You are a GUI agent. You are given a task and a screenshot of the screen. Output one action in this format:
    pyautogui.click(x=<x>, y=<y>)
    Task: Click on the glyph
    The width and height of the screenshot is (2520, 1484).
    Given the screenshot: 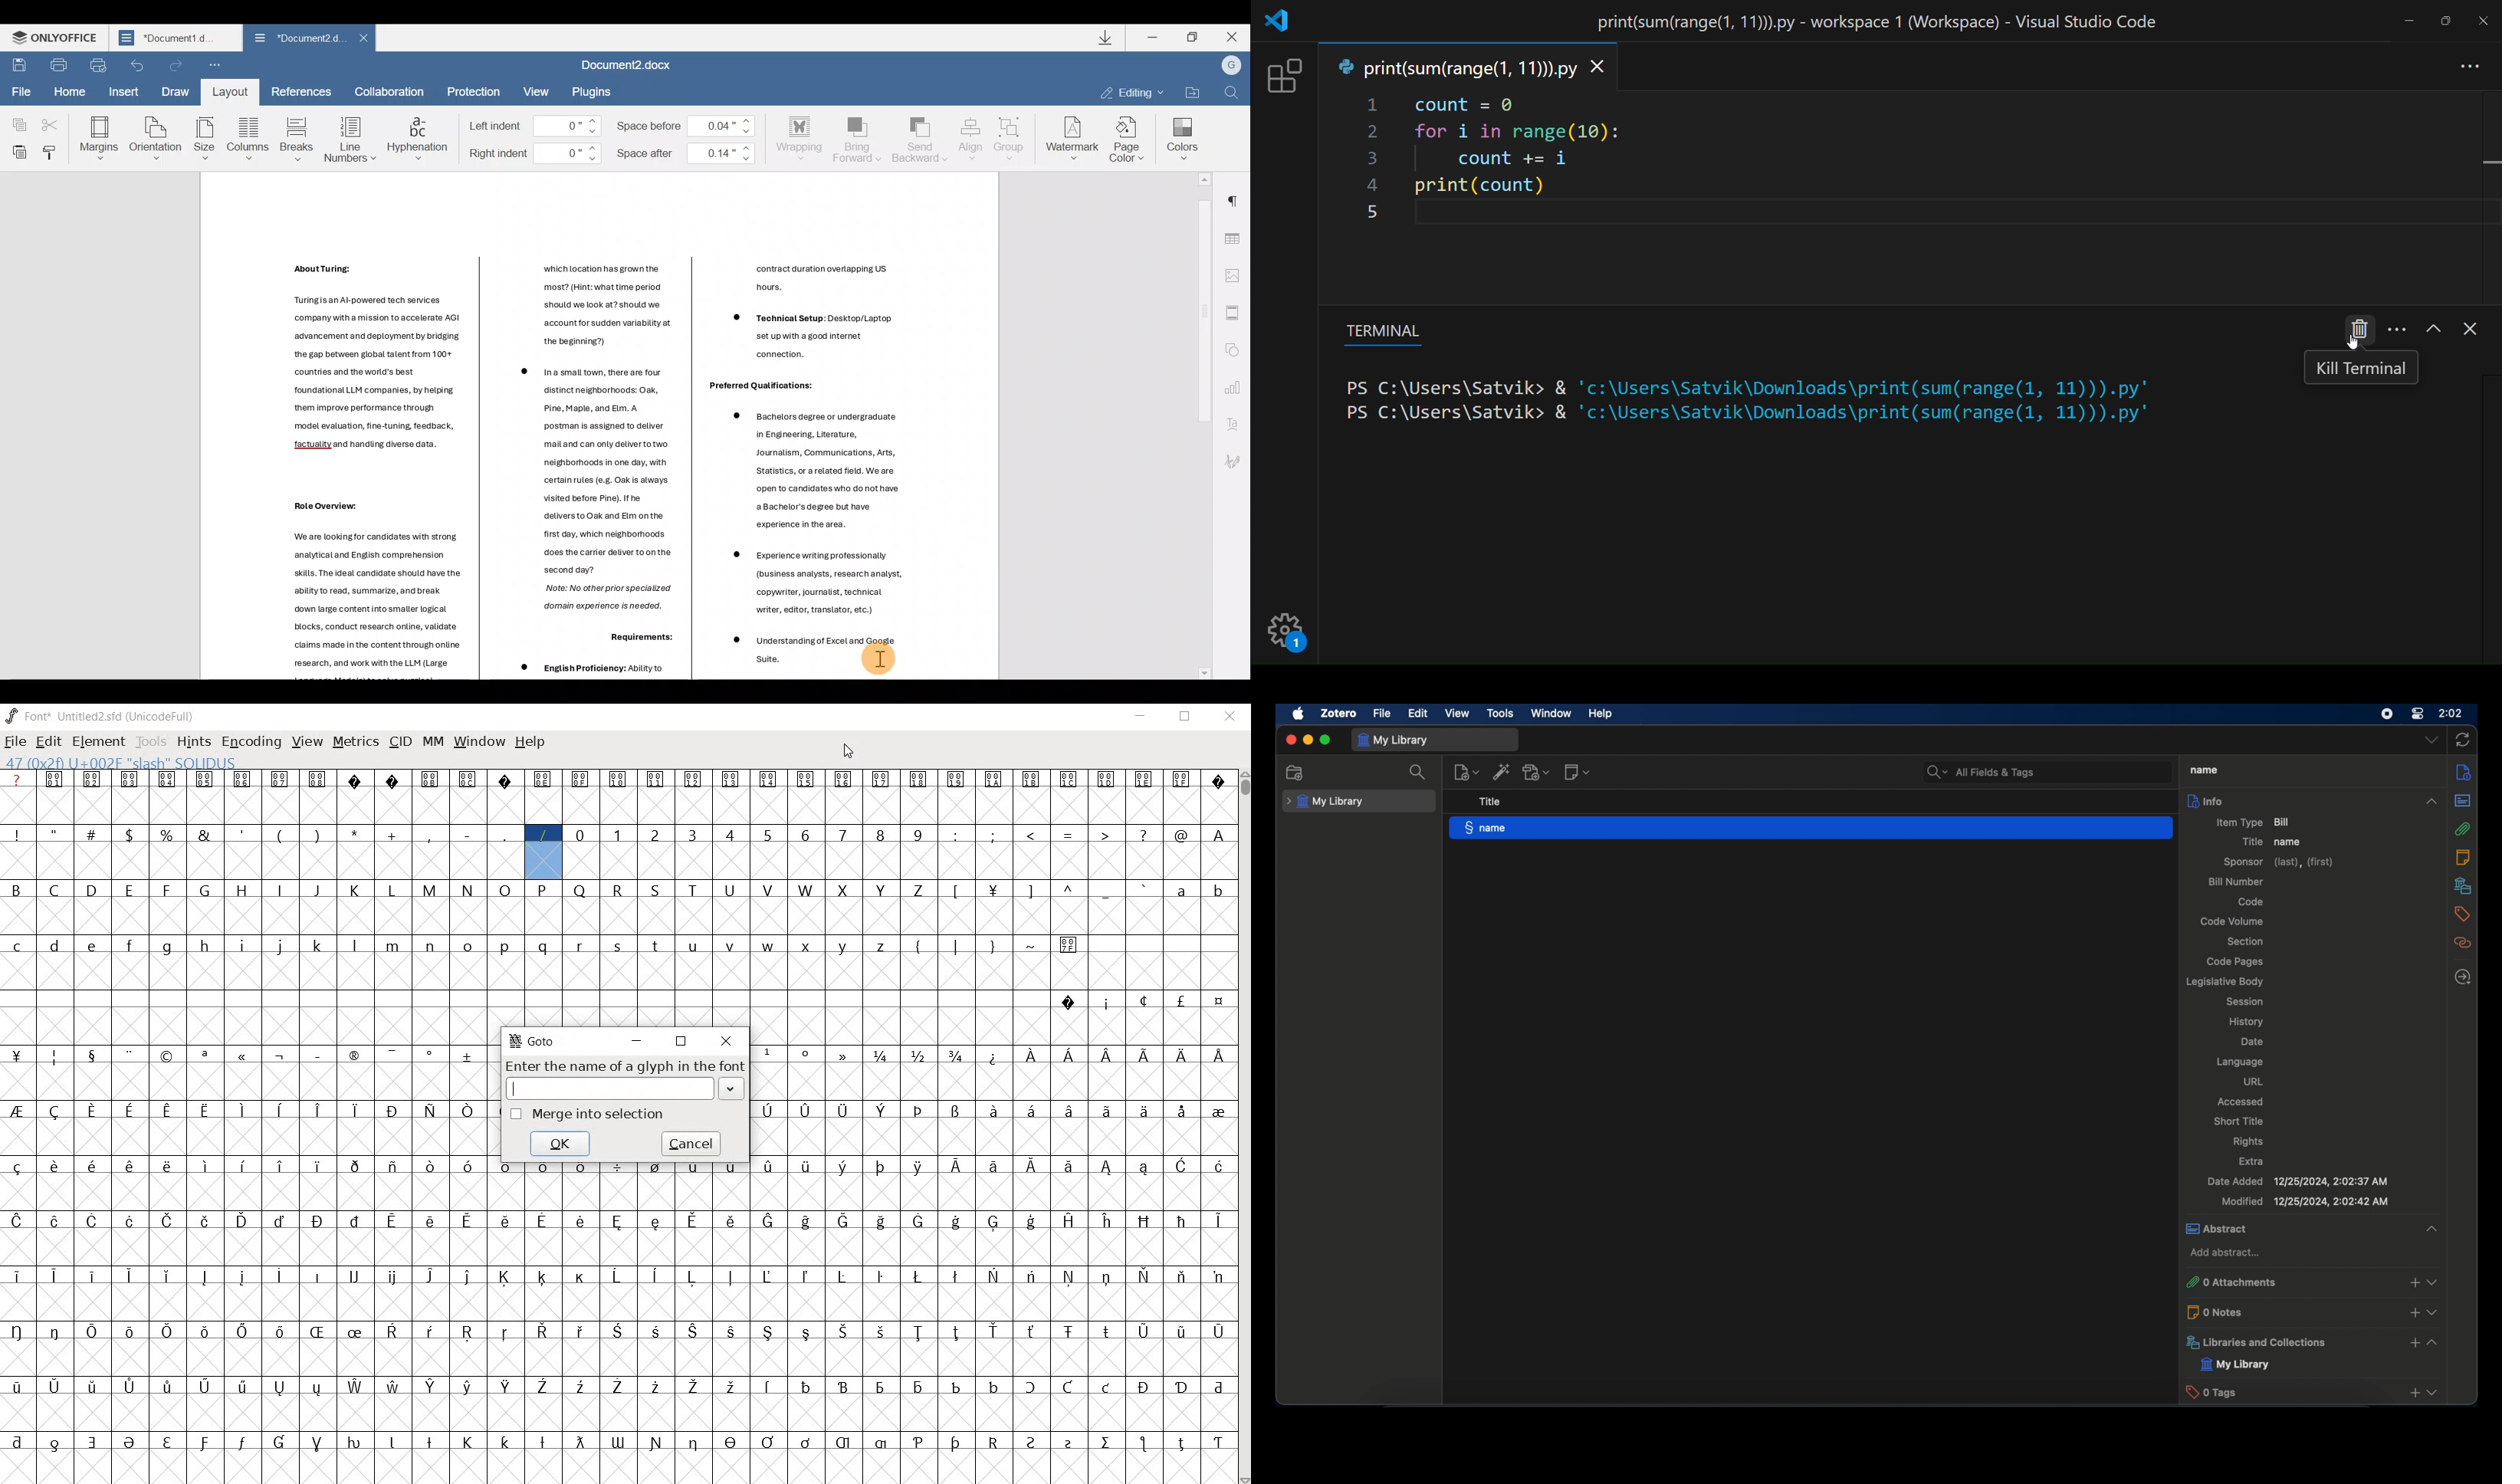 What is the action you would take?
    pyautogui.click(x=881, y=1331)
    